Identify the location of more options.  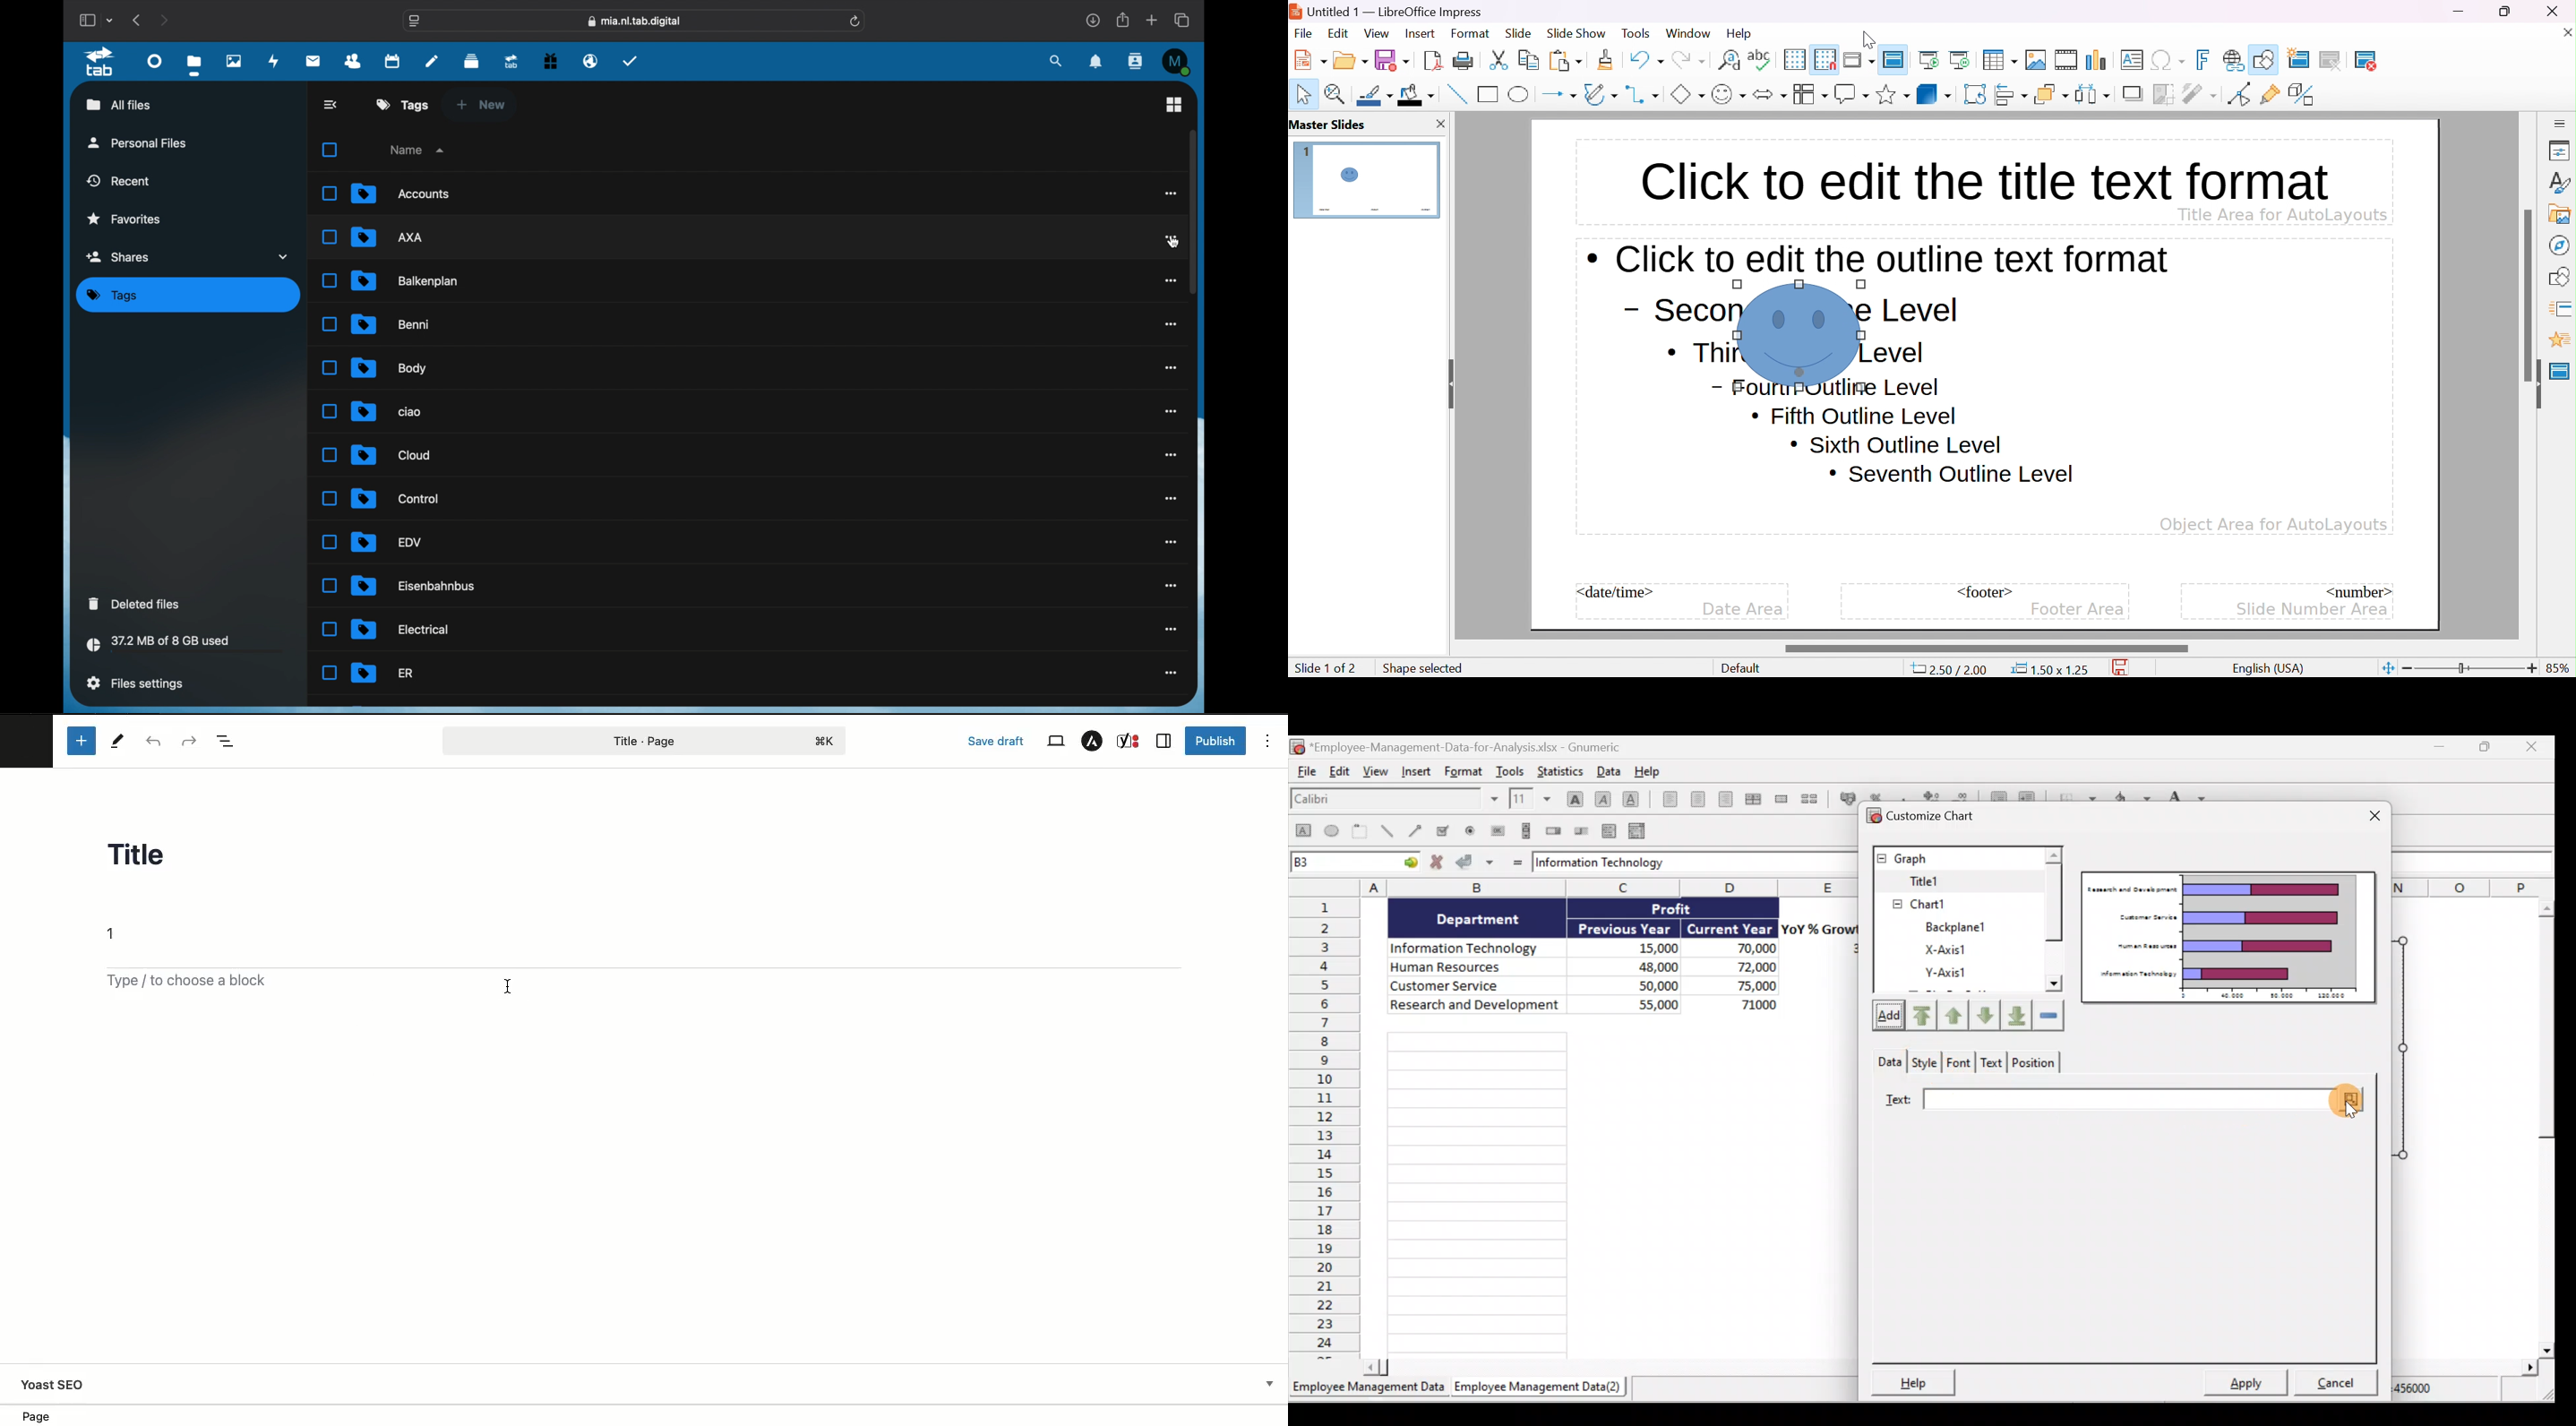
(1171, 673).